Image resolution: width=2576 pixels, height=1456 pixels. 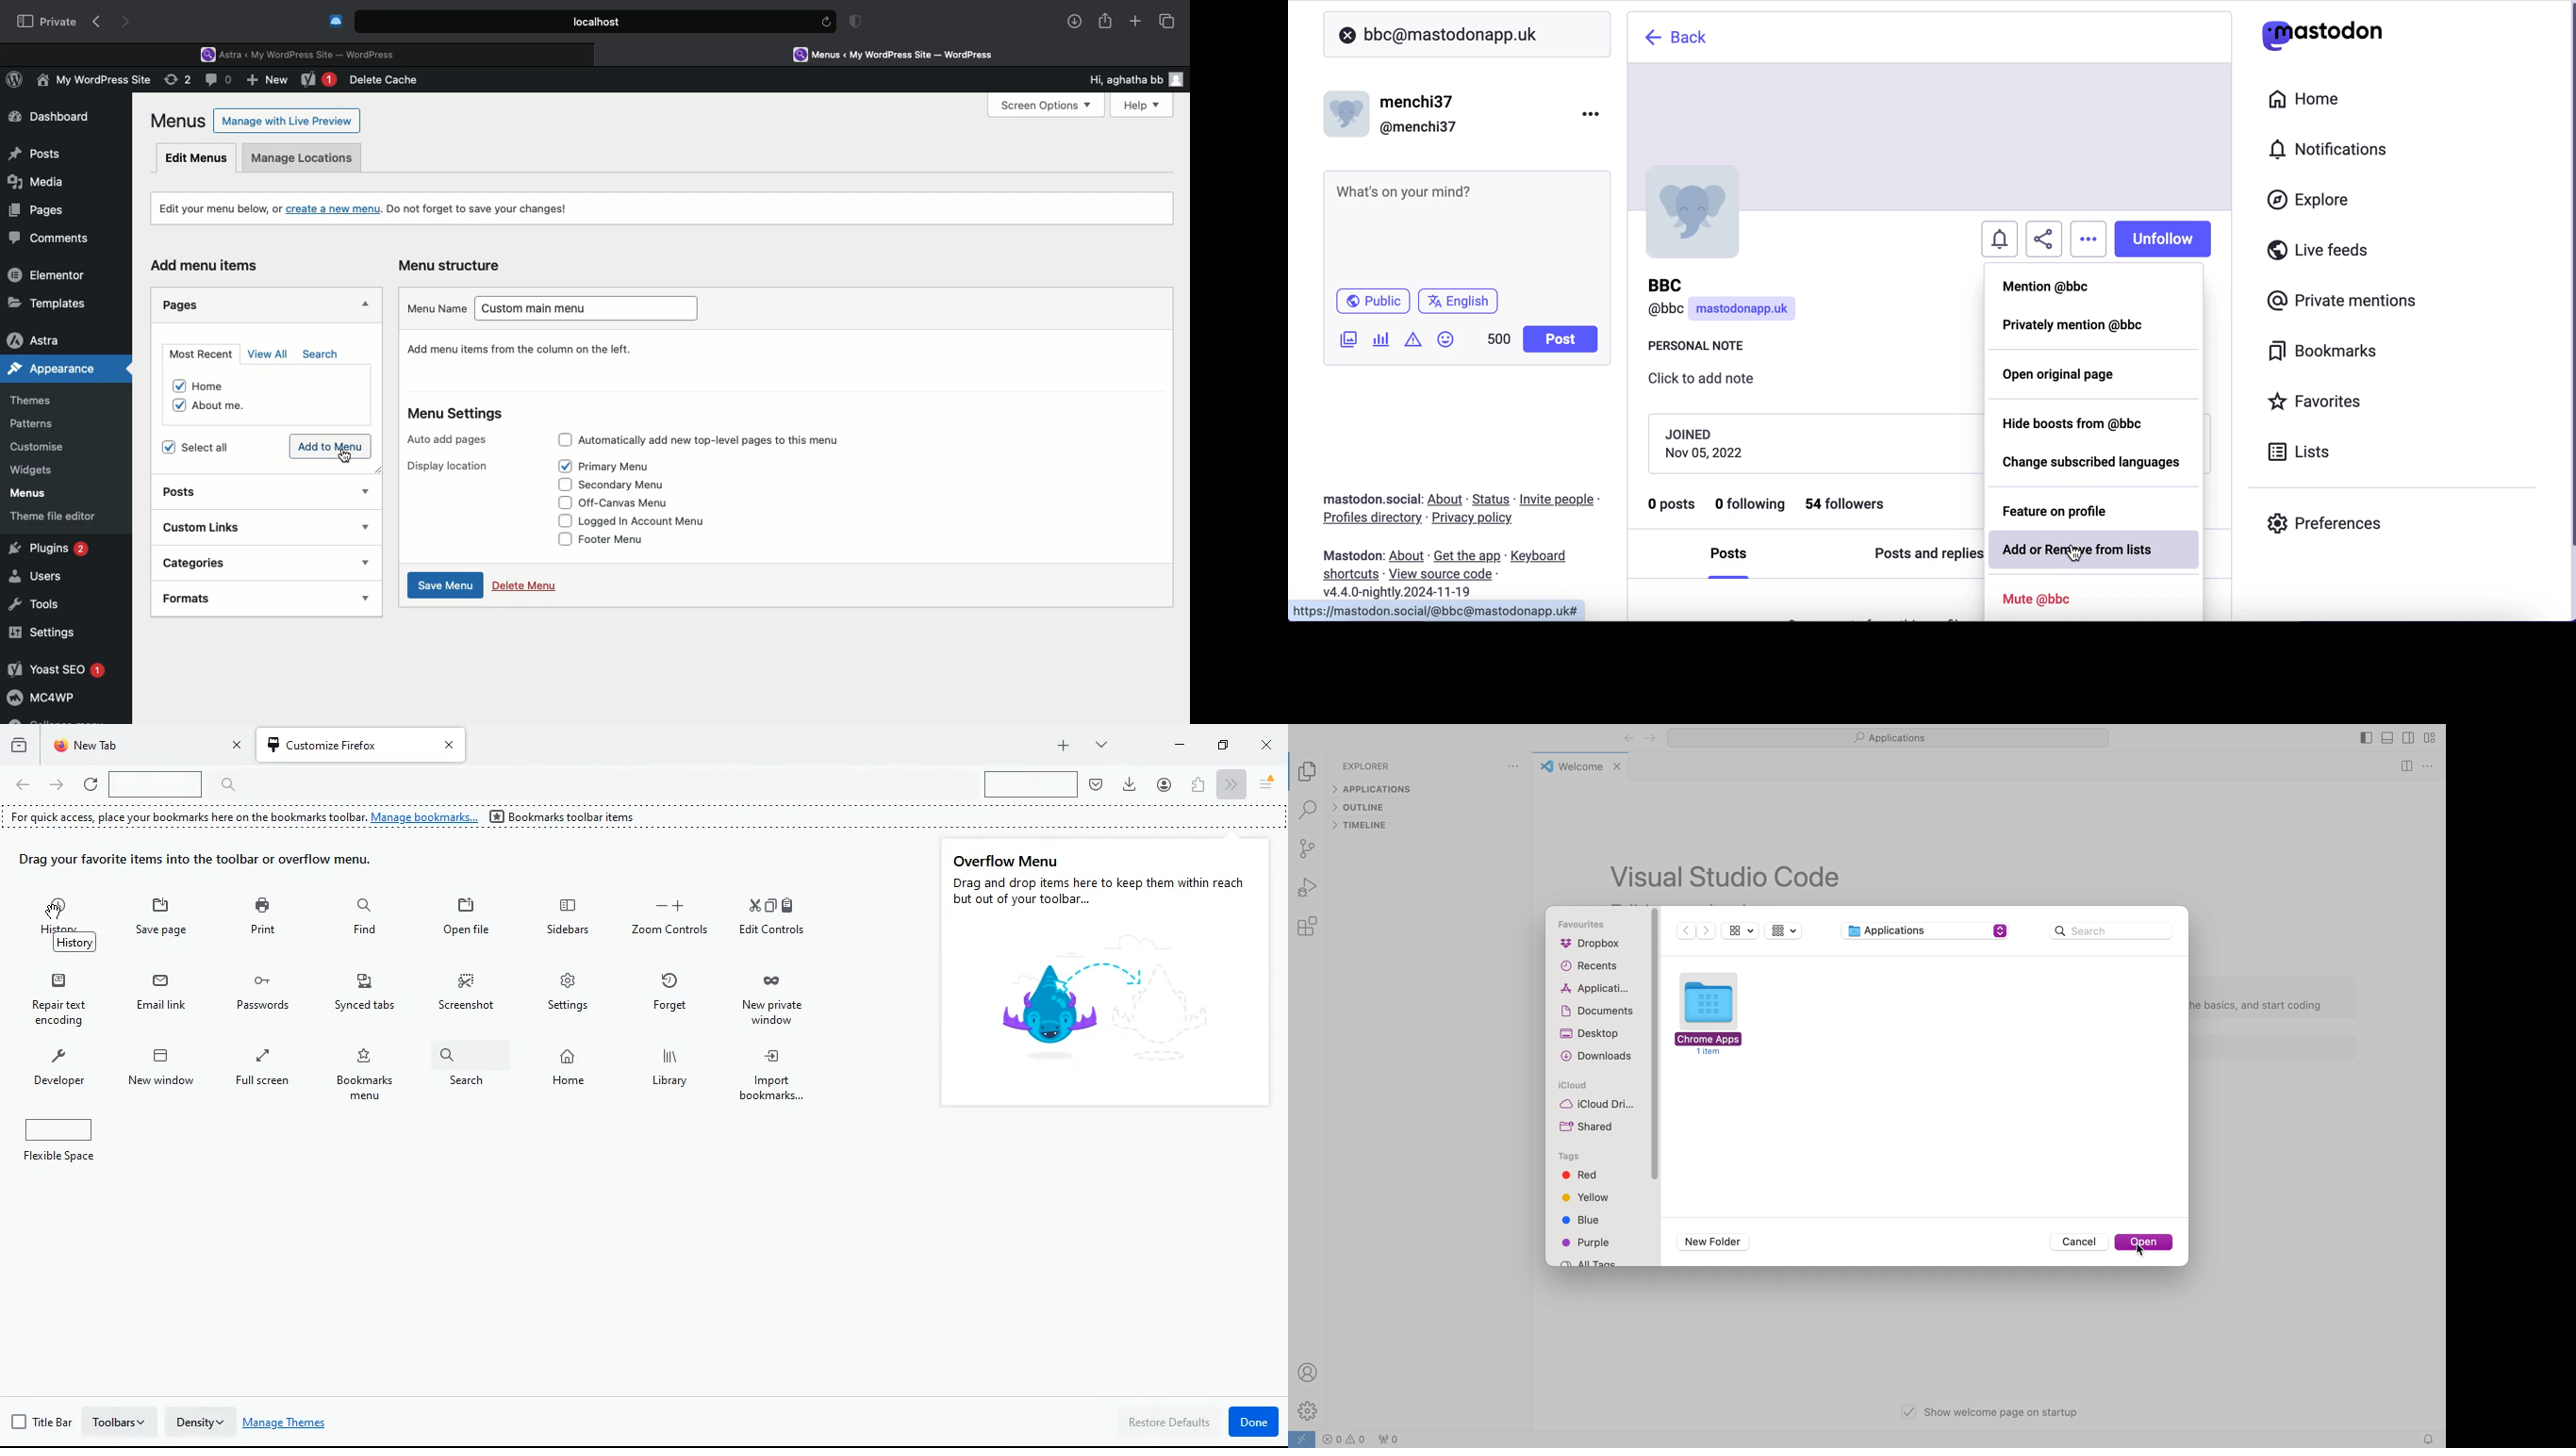 What do you see at coordinates (677, 1073) in the screenshot?
I see `library` at bounding box center [677, 1073].